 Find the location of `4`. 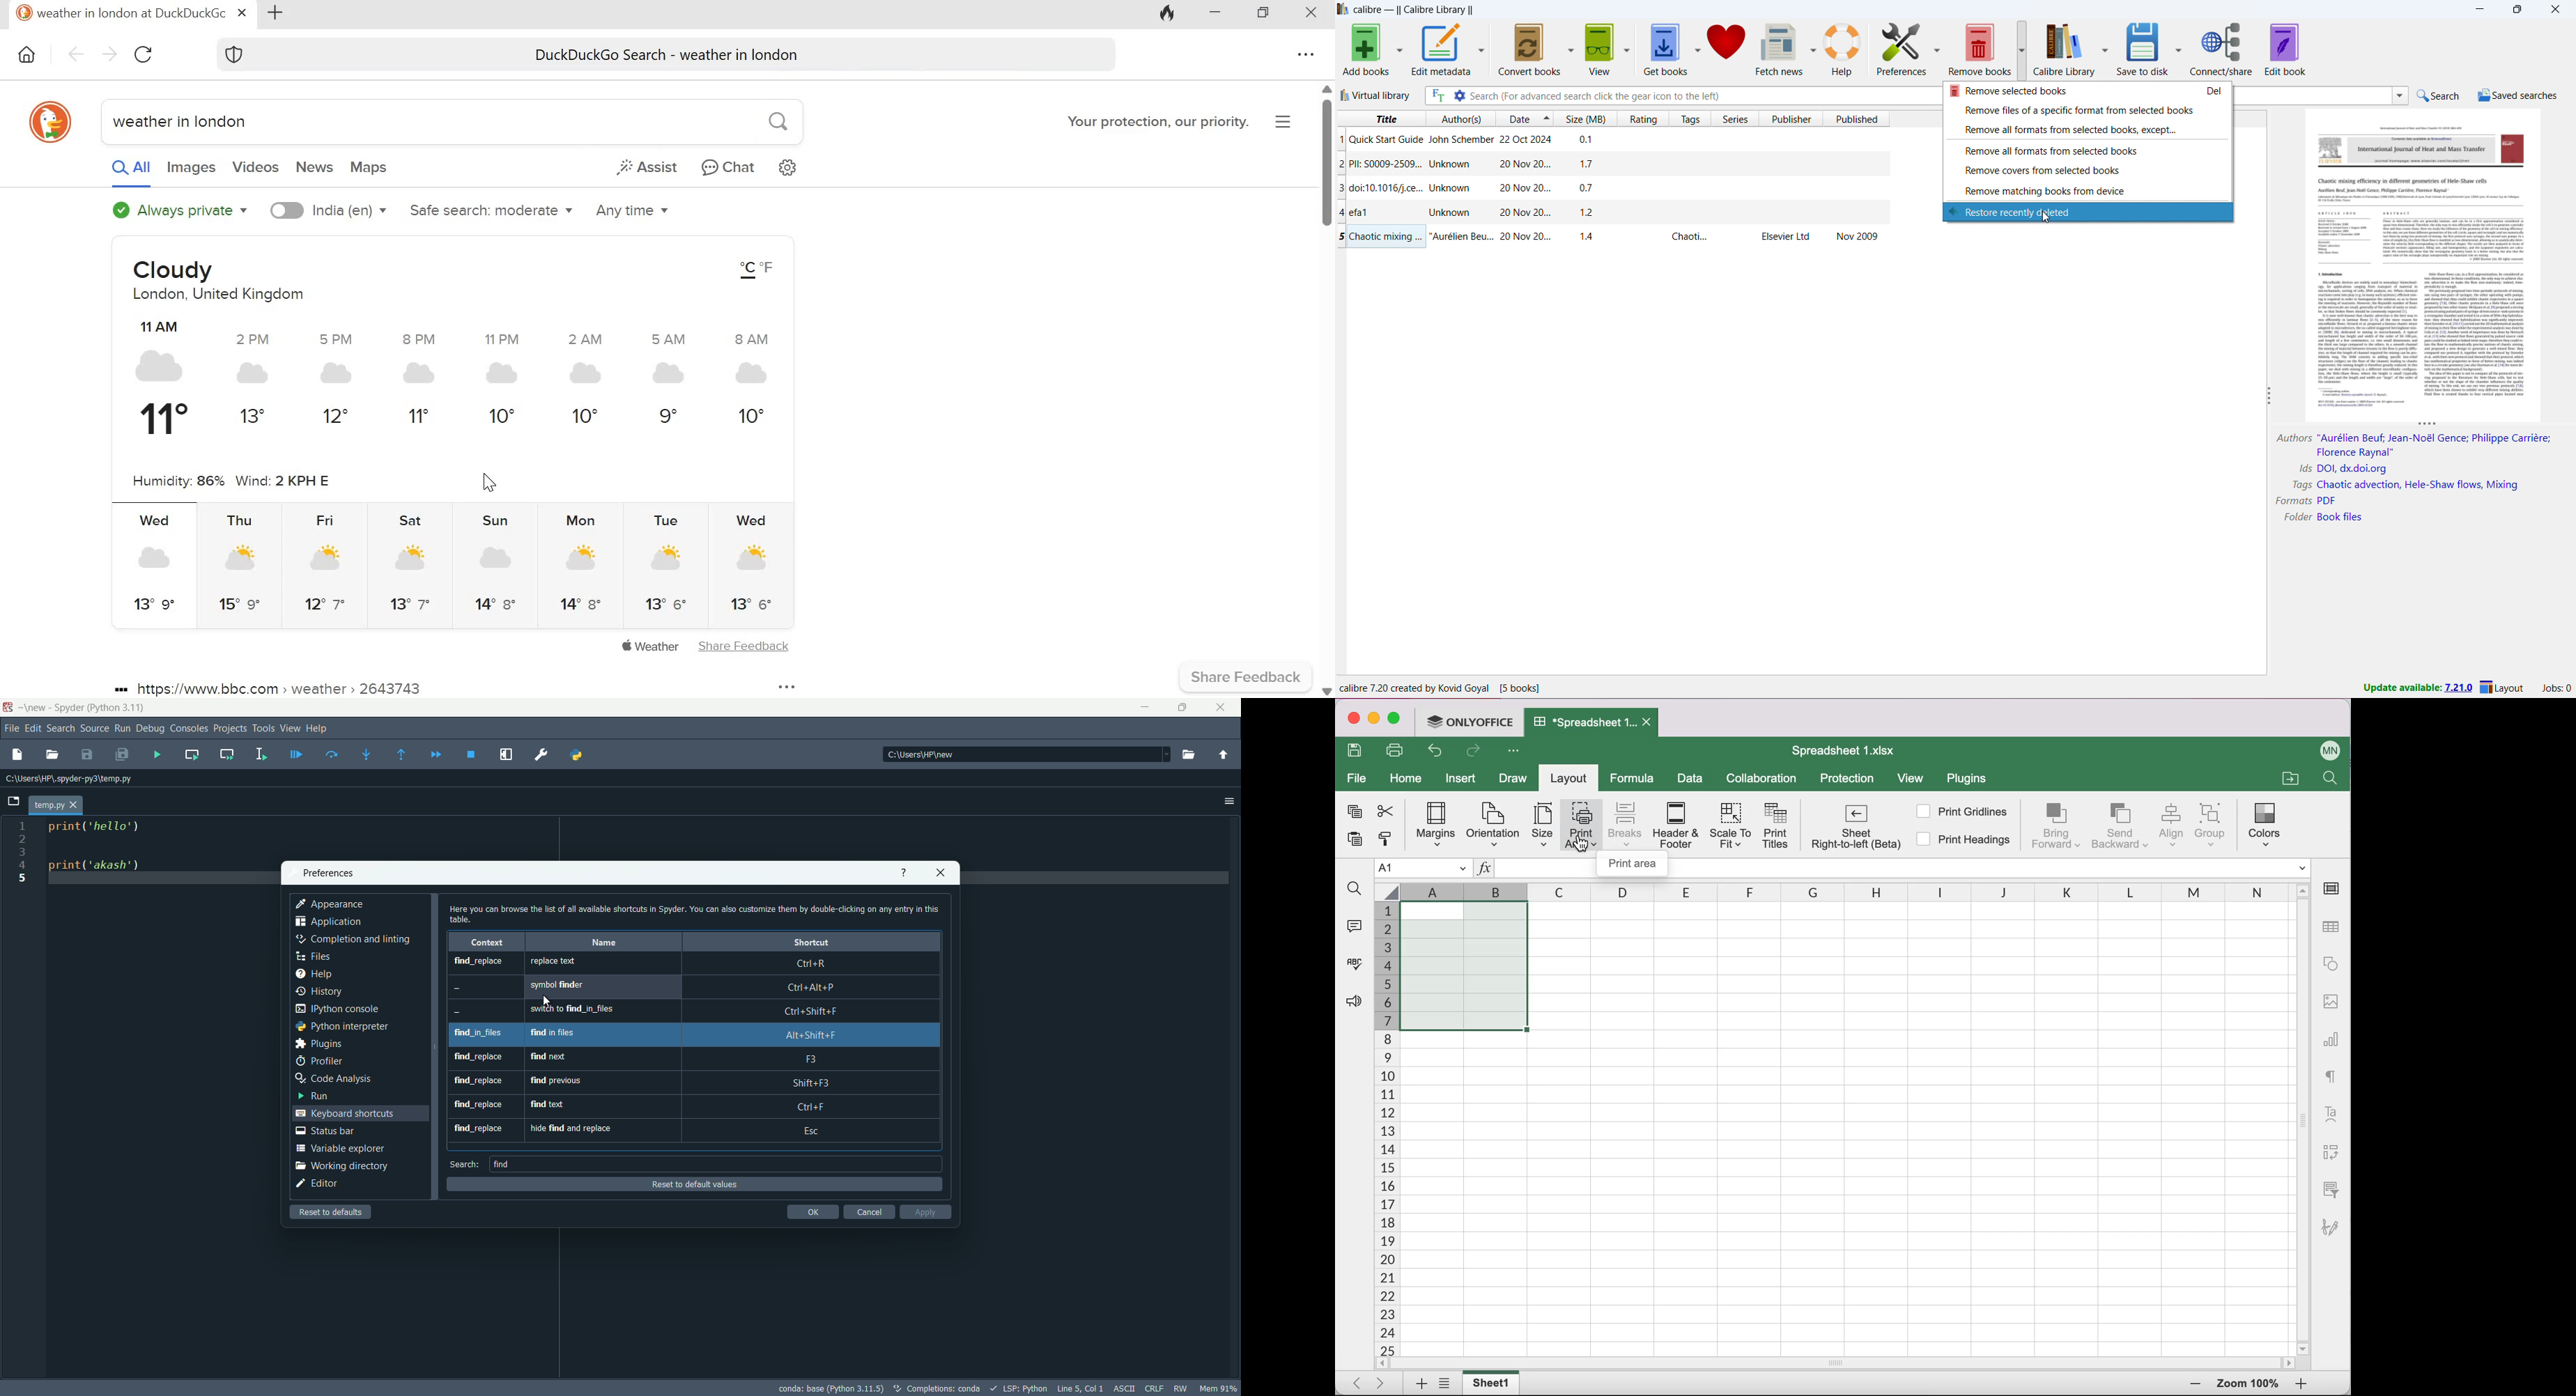

4 is located at coordinates (21, 865).